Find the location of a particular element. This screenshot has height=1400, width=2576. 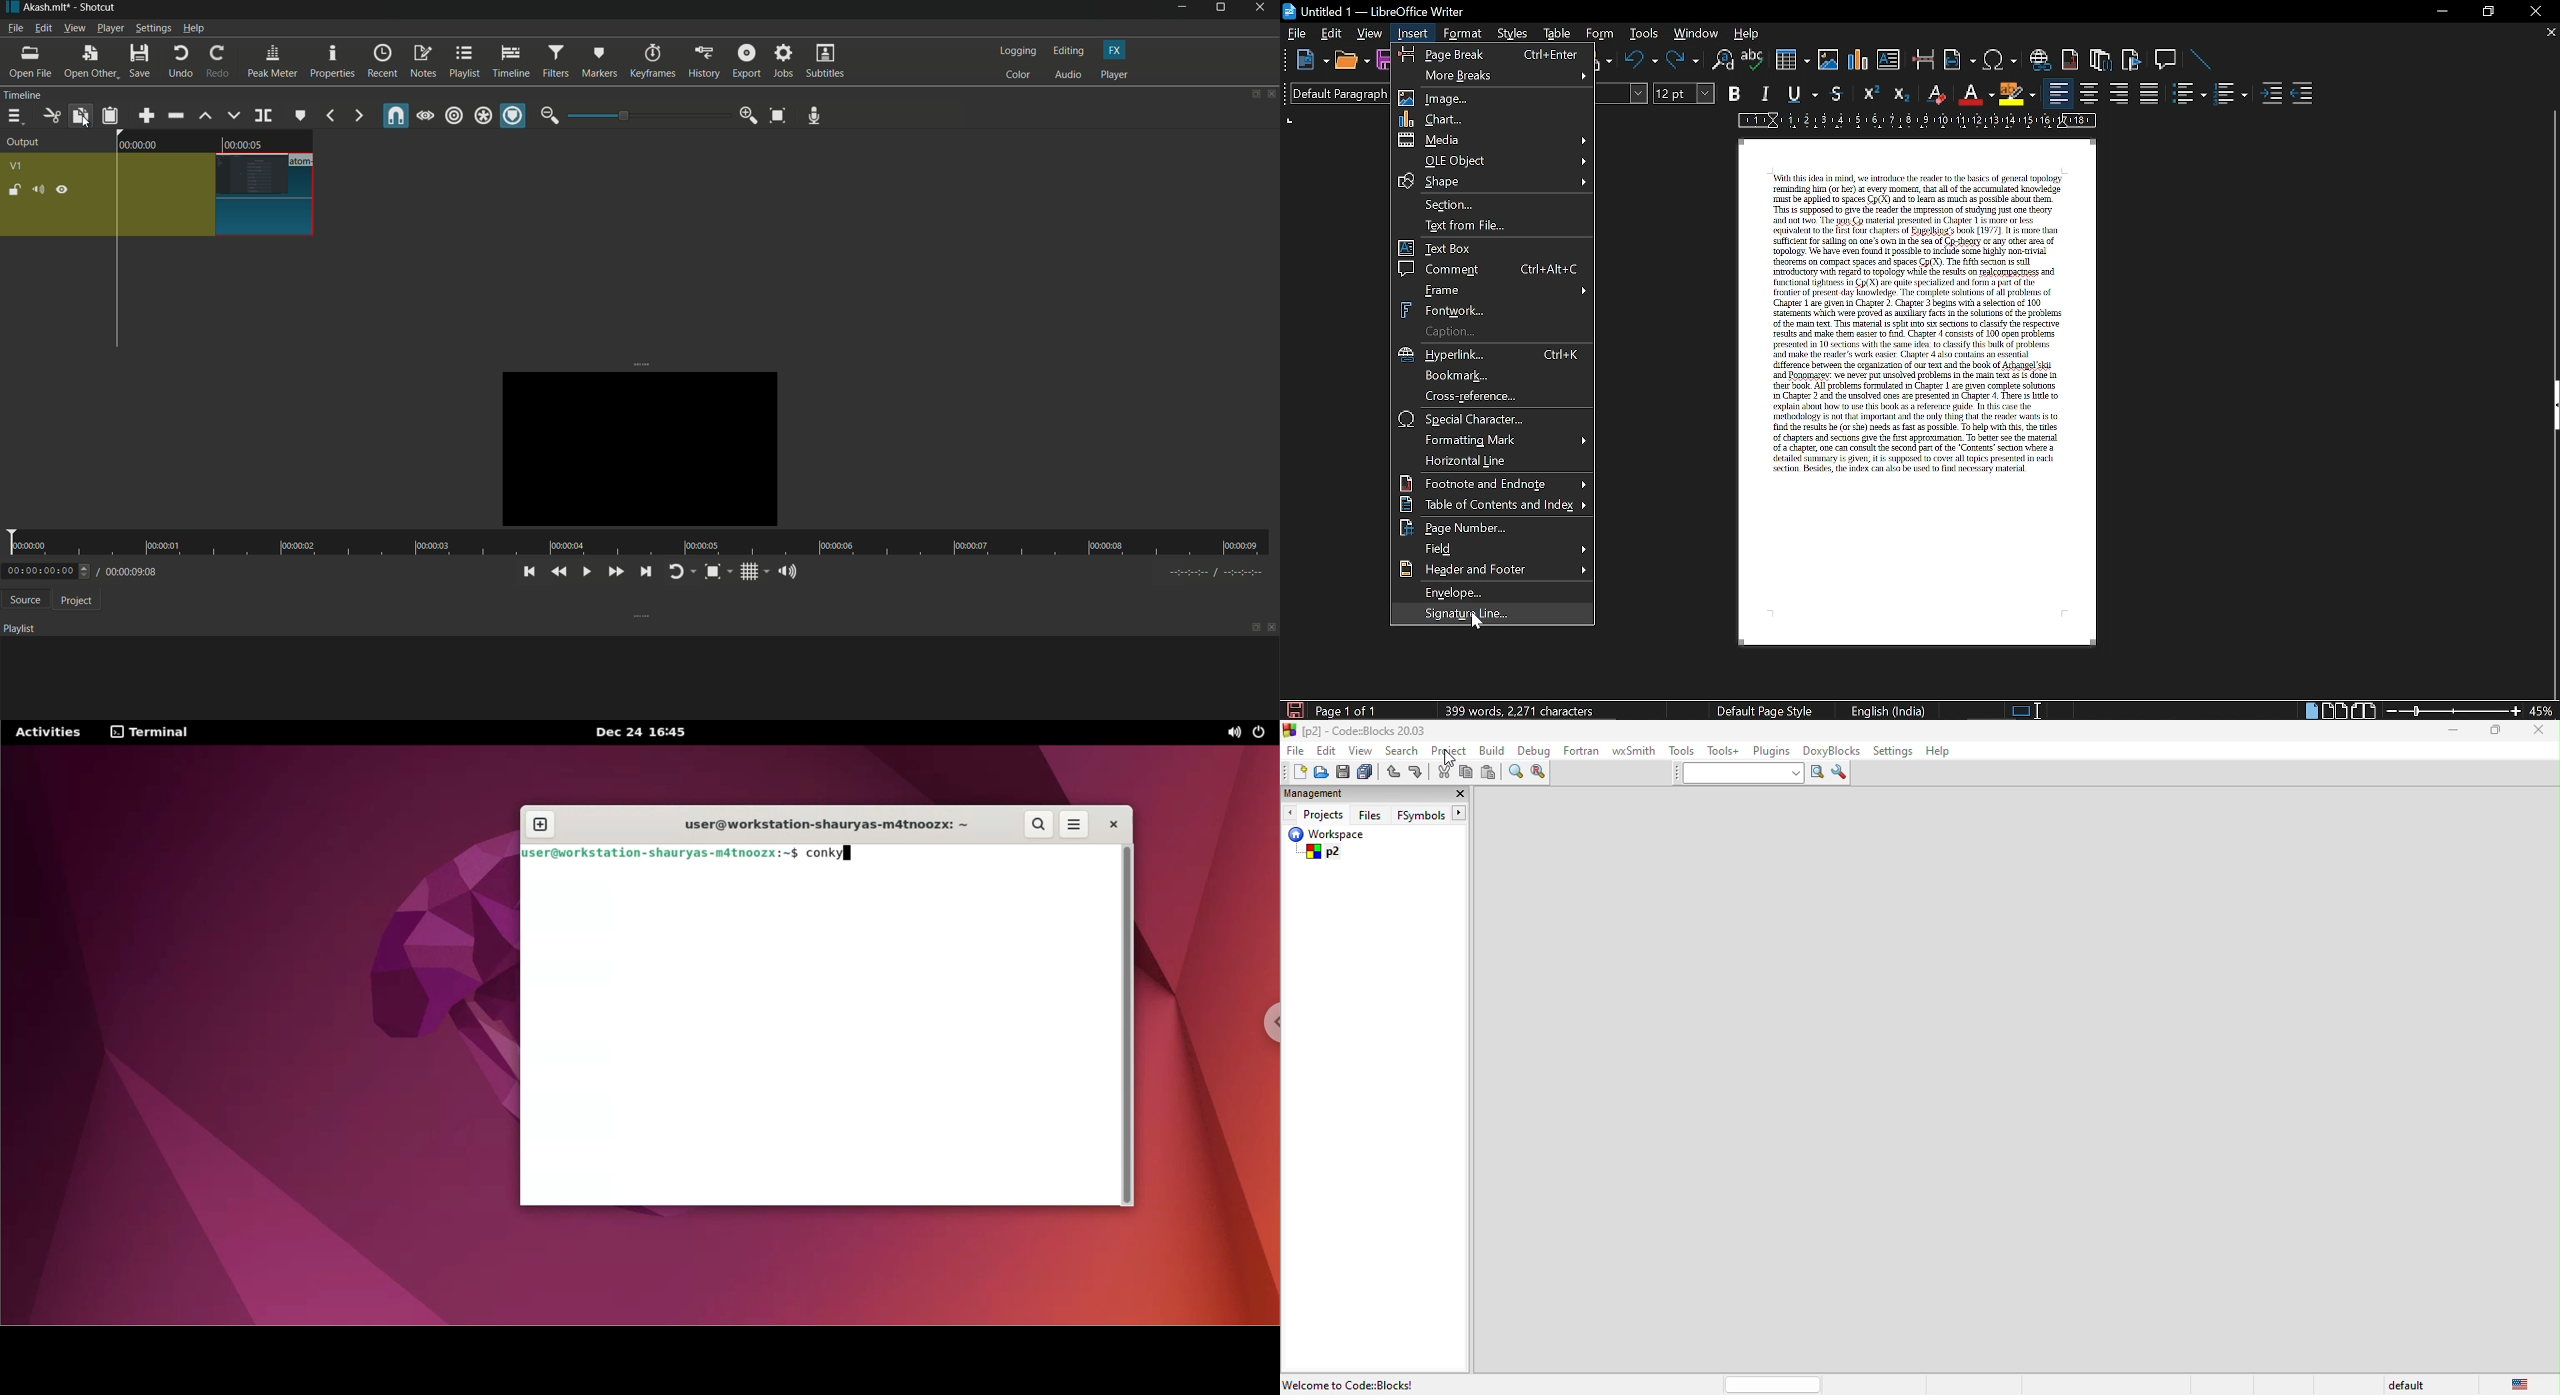

toggle zoom is located at coordinates (717, 571).